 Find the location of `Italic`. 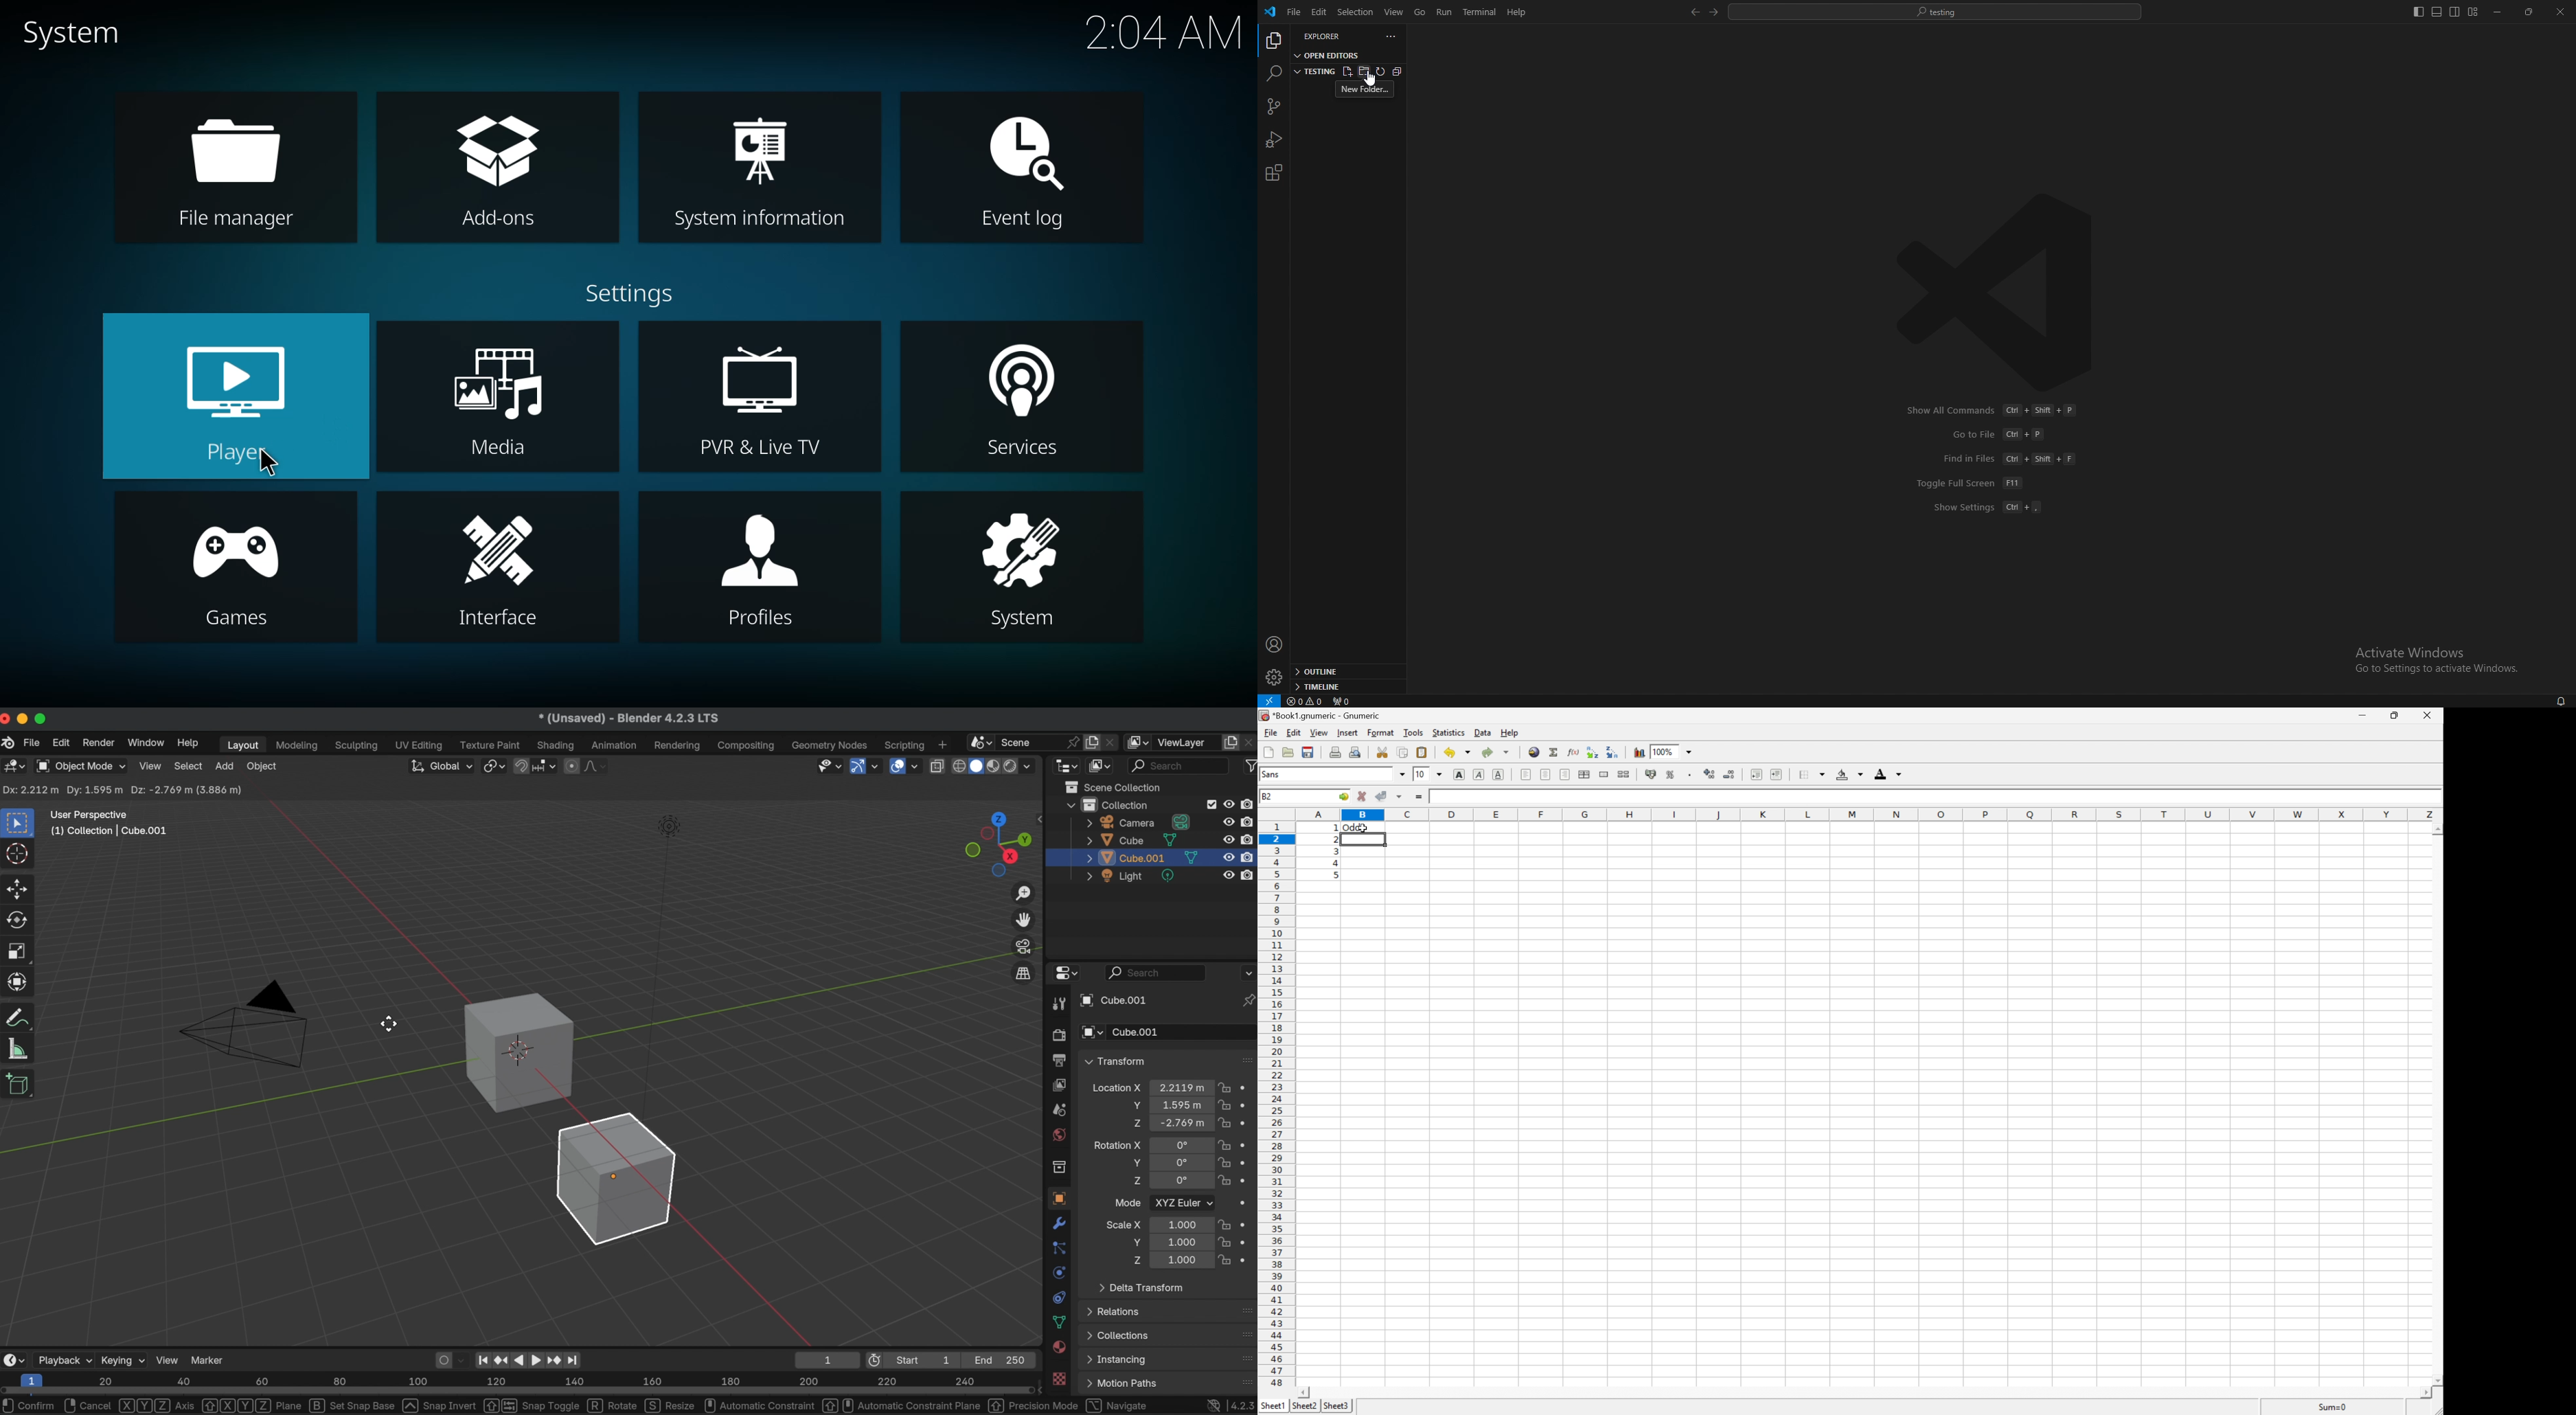

Italic is located at coordinates (1477, 775).